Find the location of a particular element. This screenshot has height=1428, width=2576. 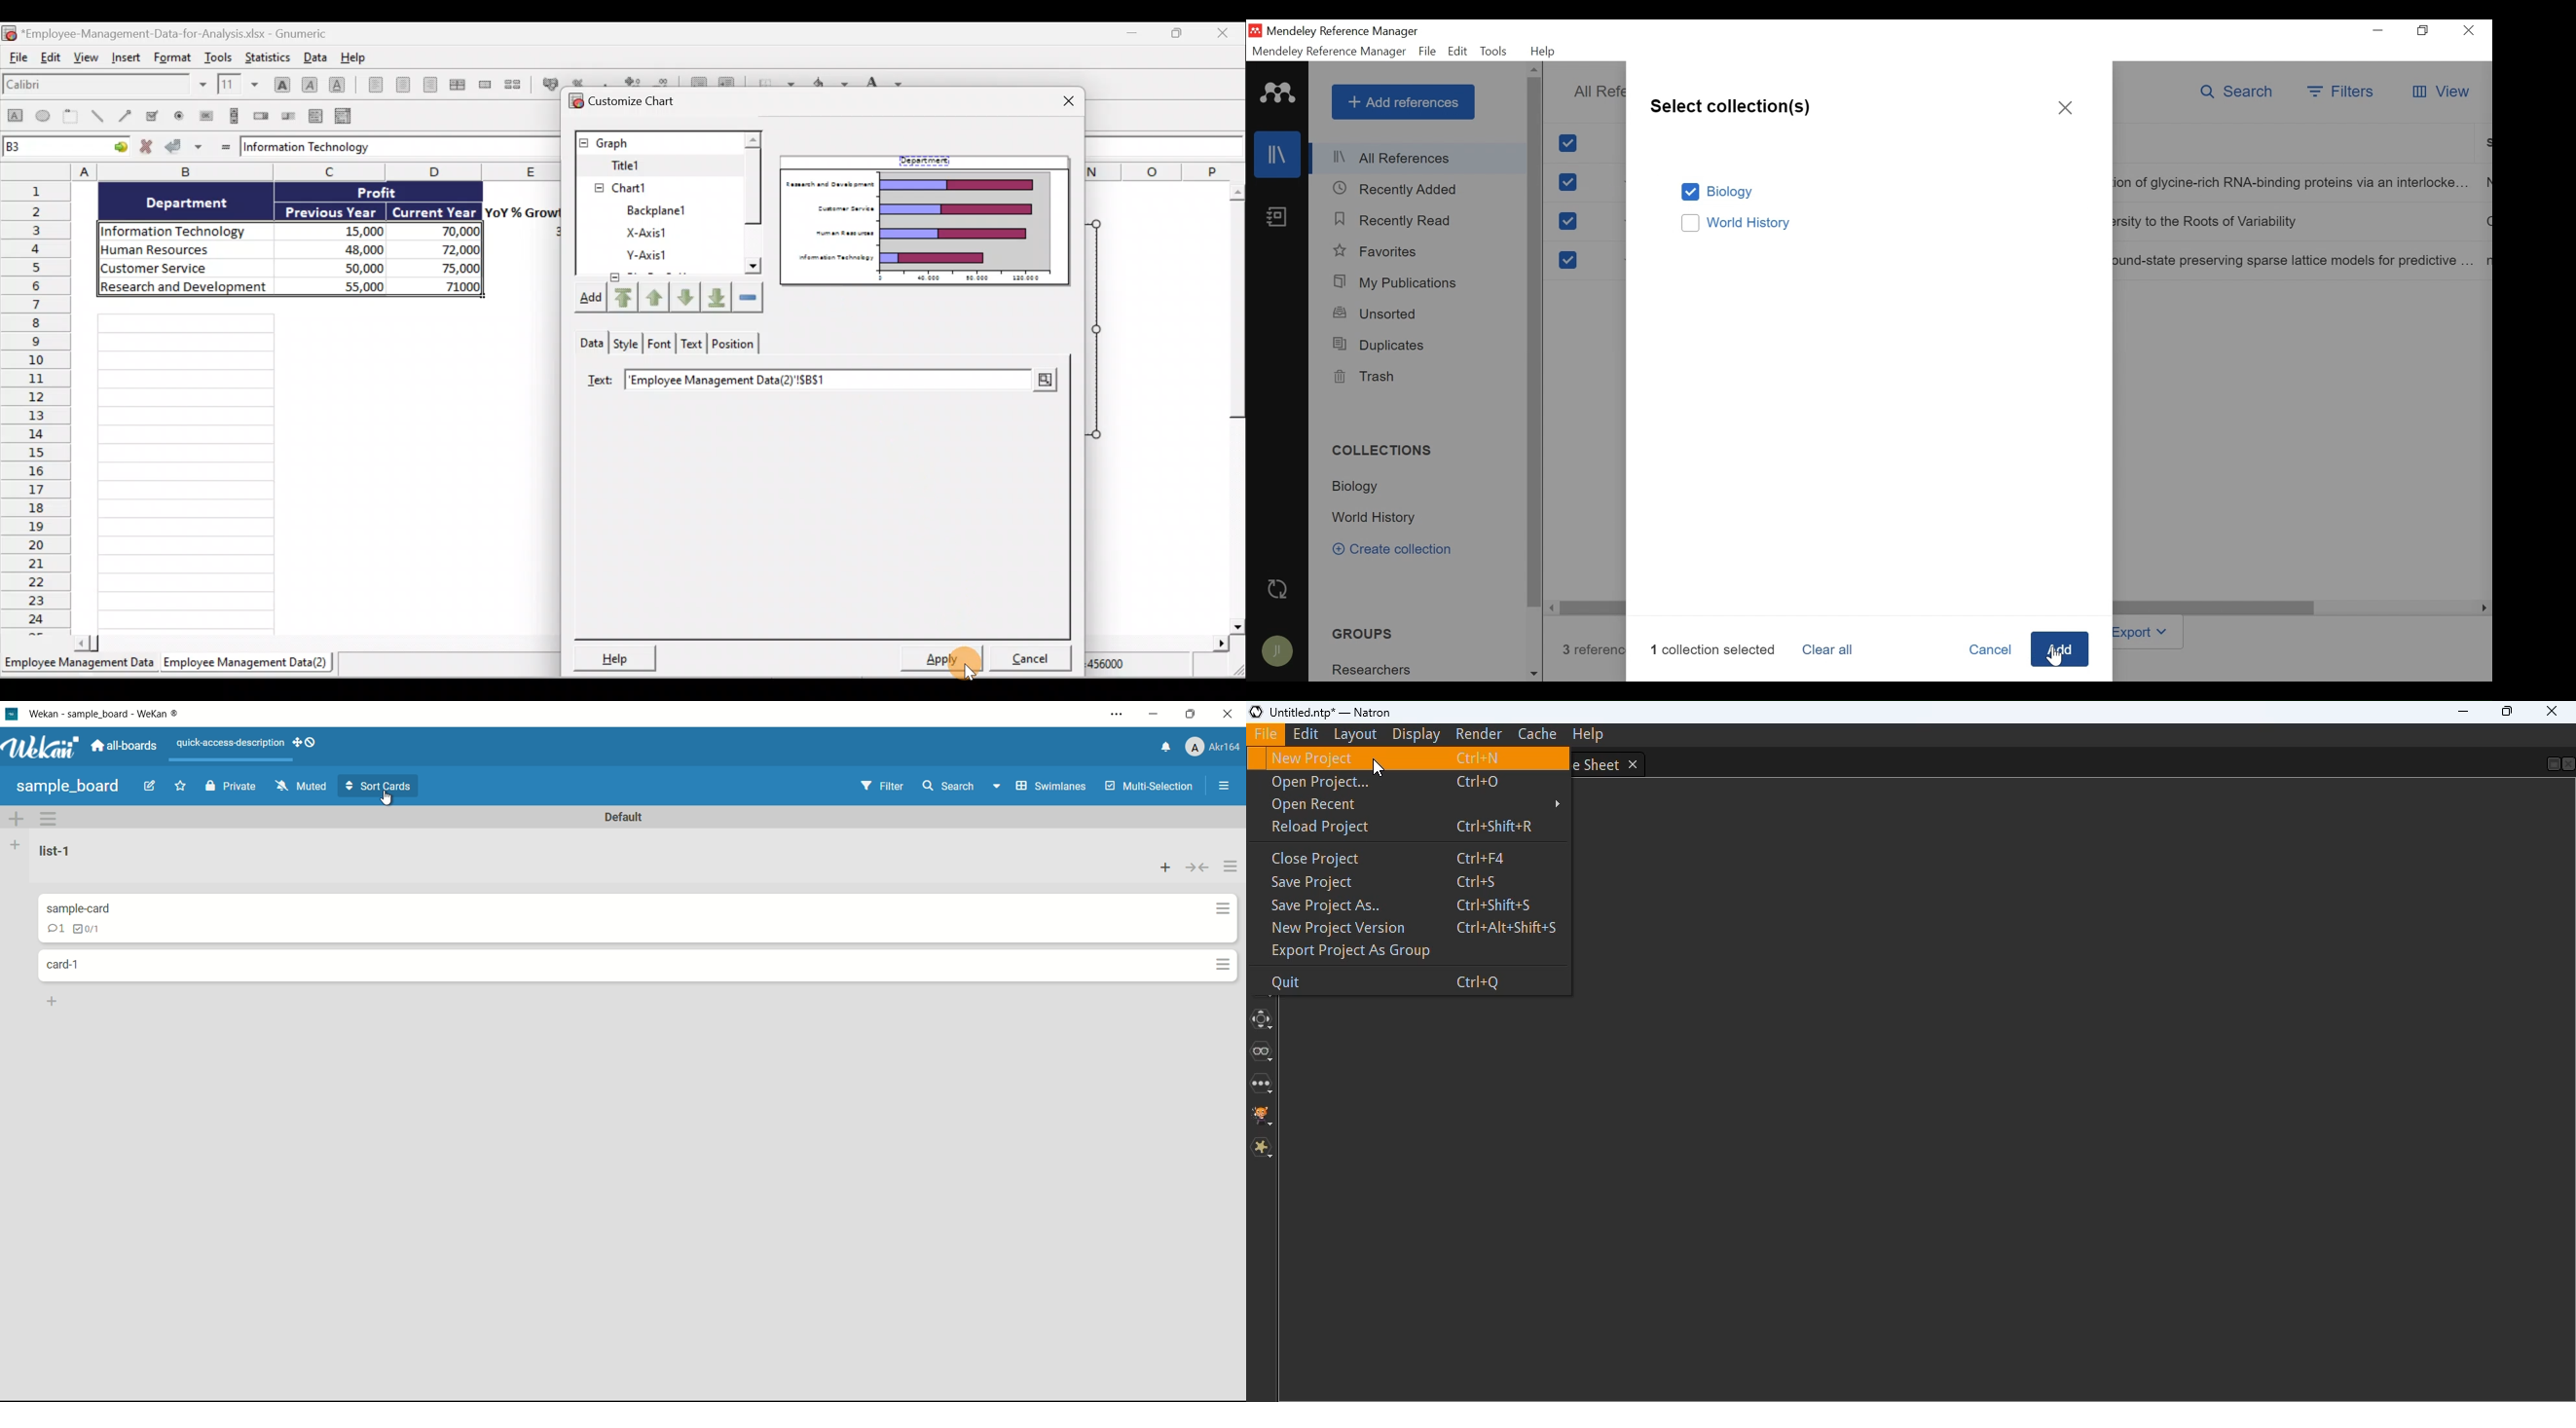

card actions is located at coordinates (1223, 908).